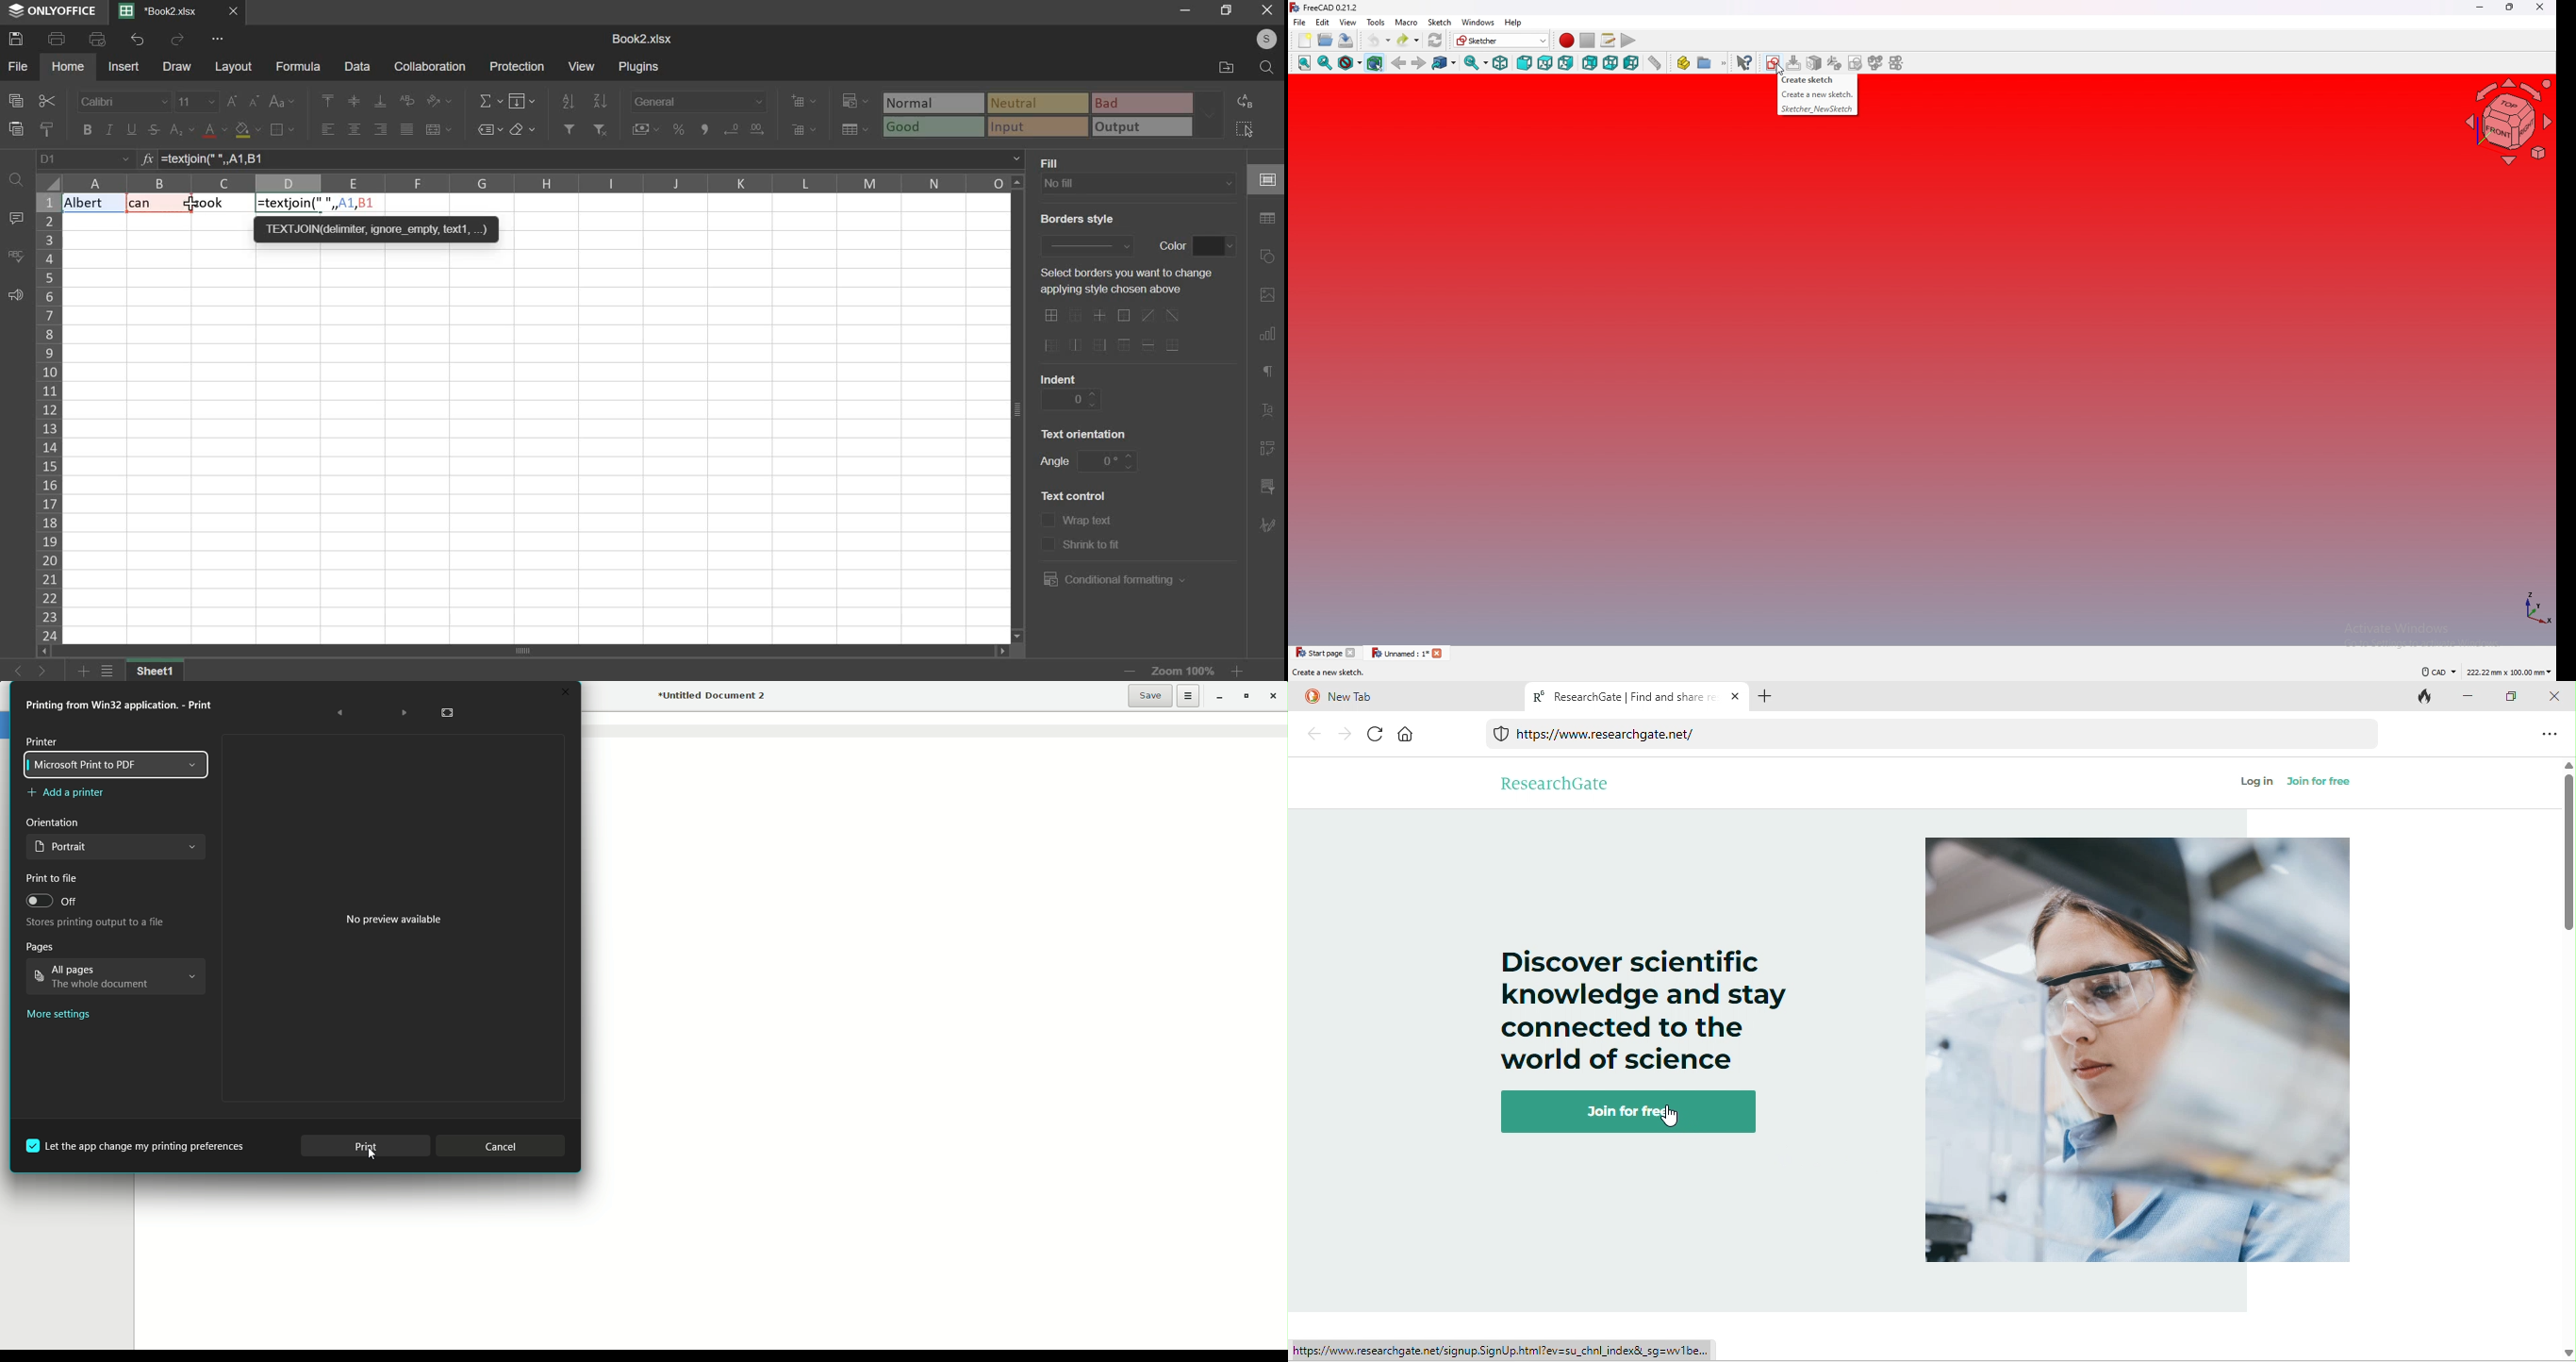 The width and height of the screenshot is (2576, 1372). I want to click on edit, so click(1322, 22).